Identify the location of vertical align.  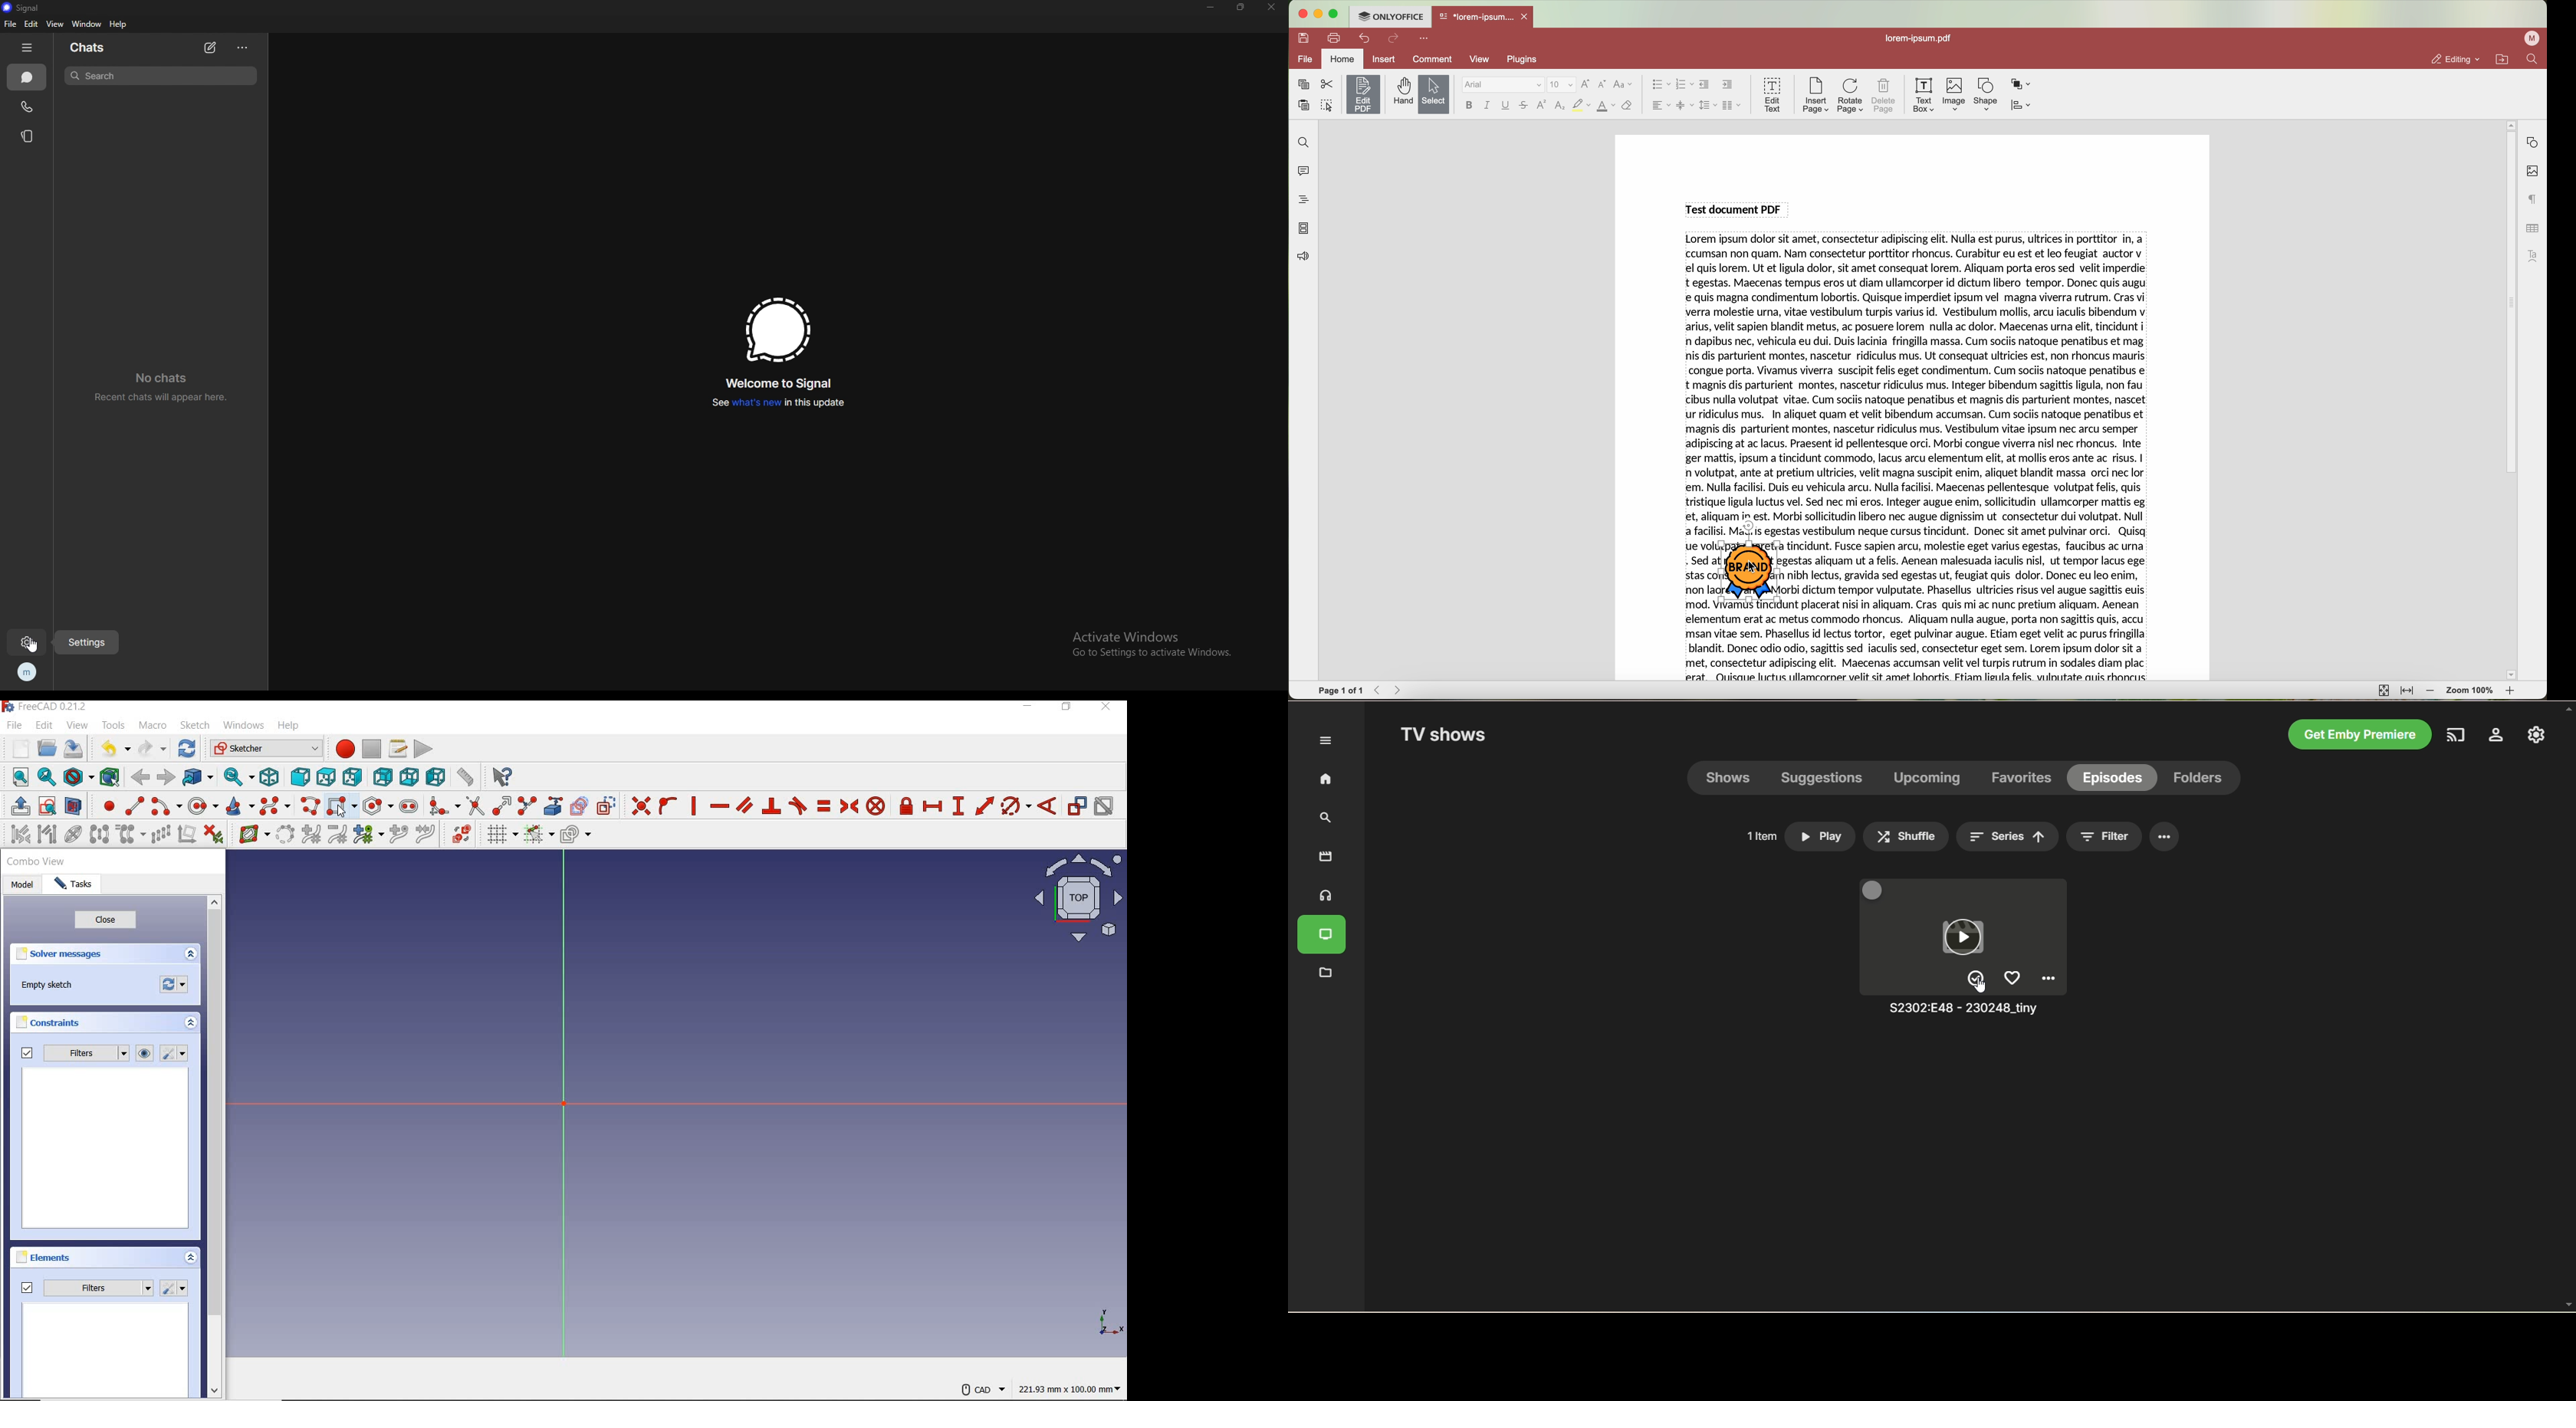
(1684, 105).